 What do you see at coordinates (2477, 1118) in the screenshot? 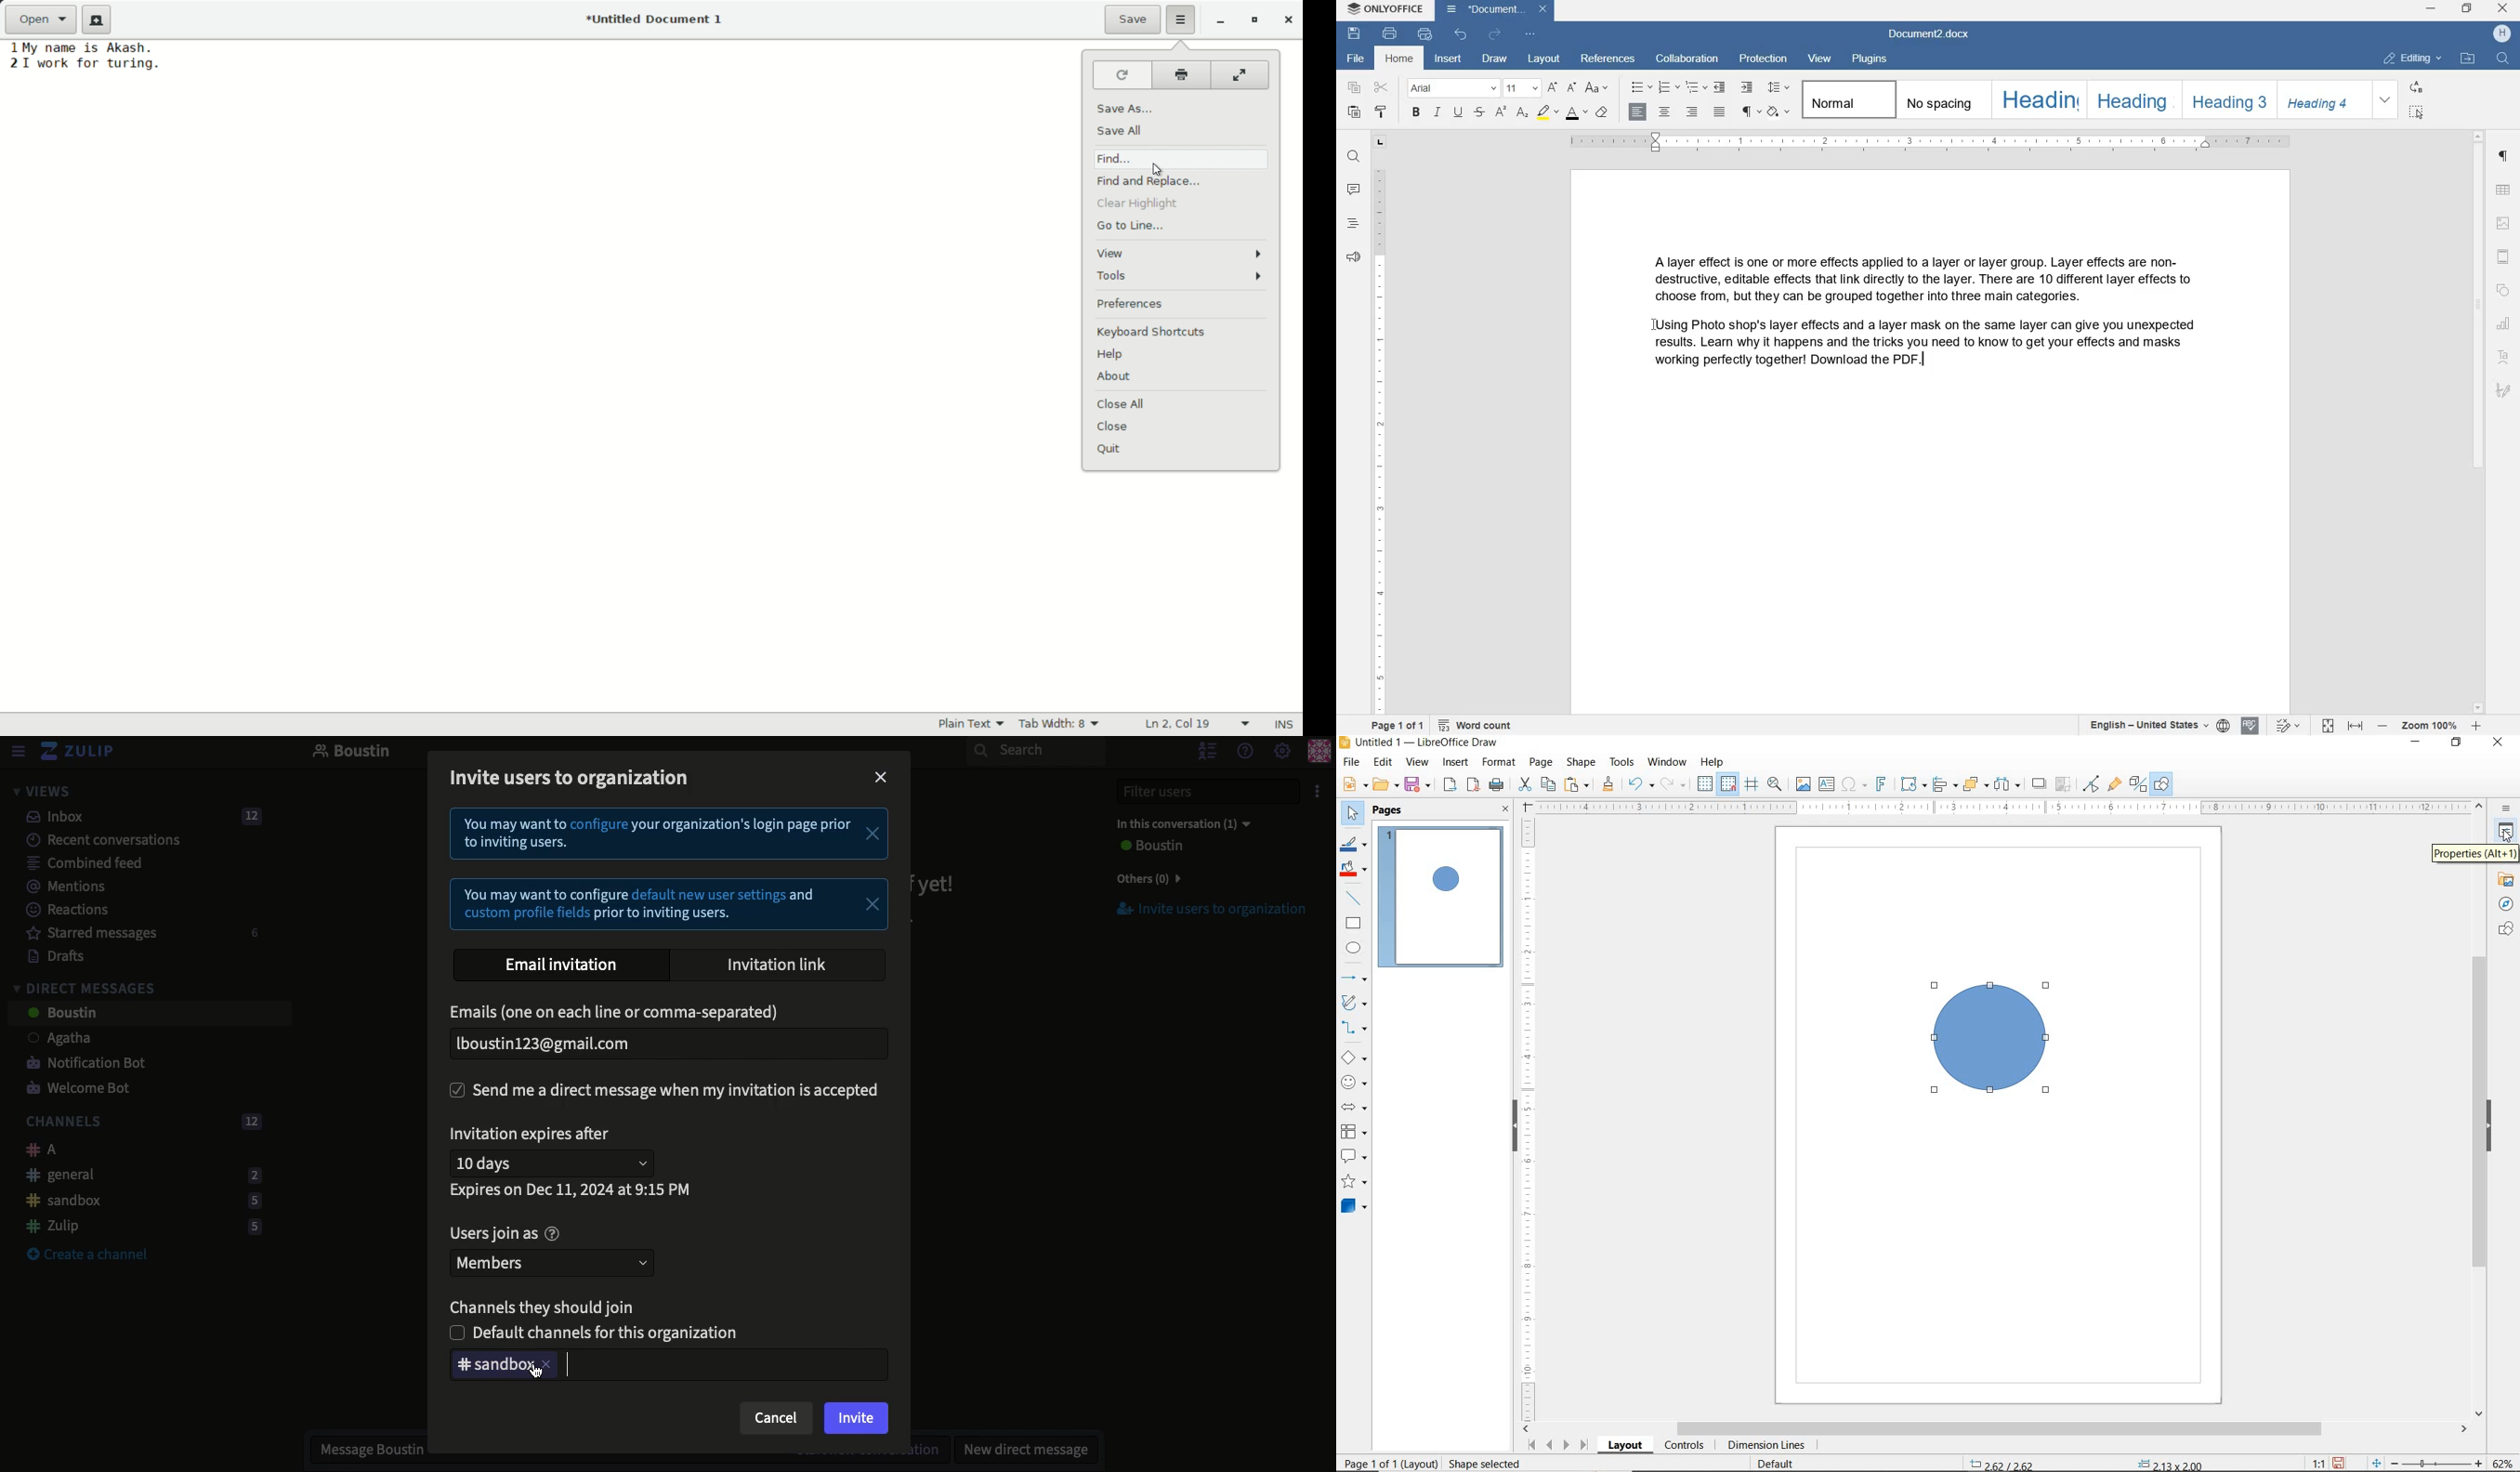
I see `SCROLLBAR` at bounding box center [2477, 1118].